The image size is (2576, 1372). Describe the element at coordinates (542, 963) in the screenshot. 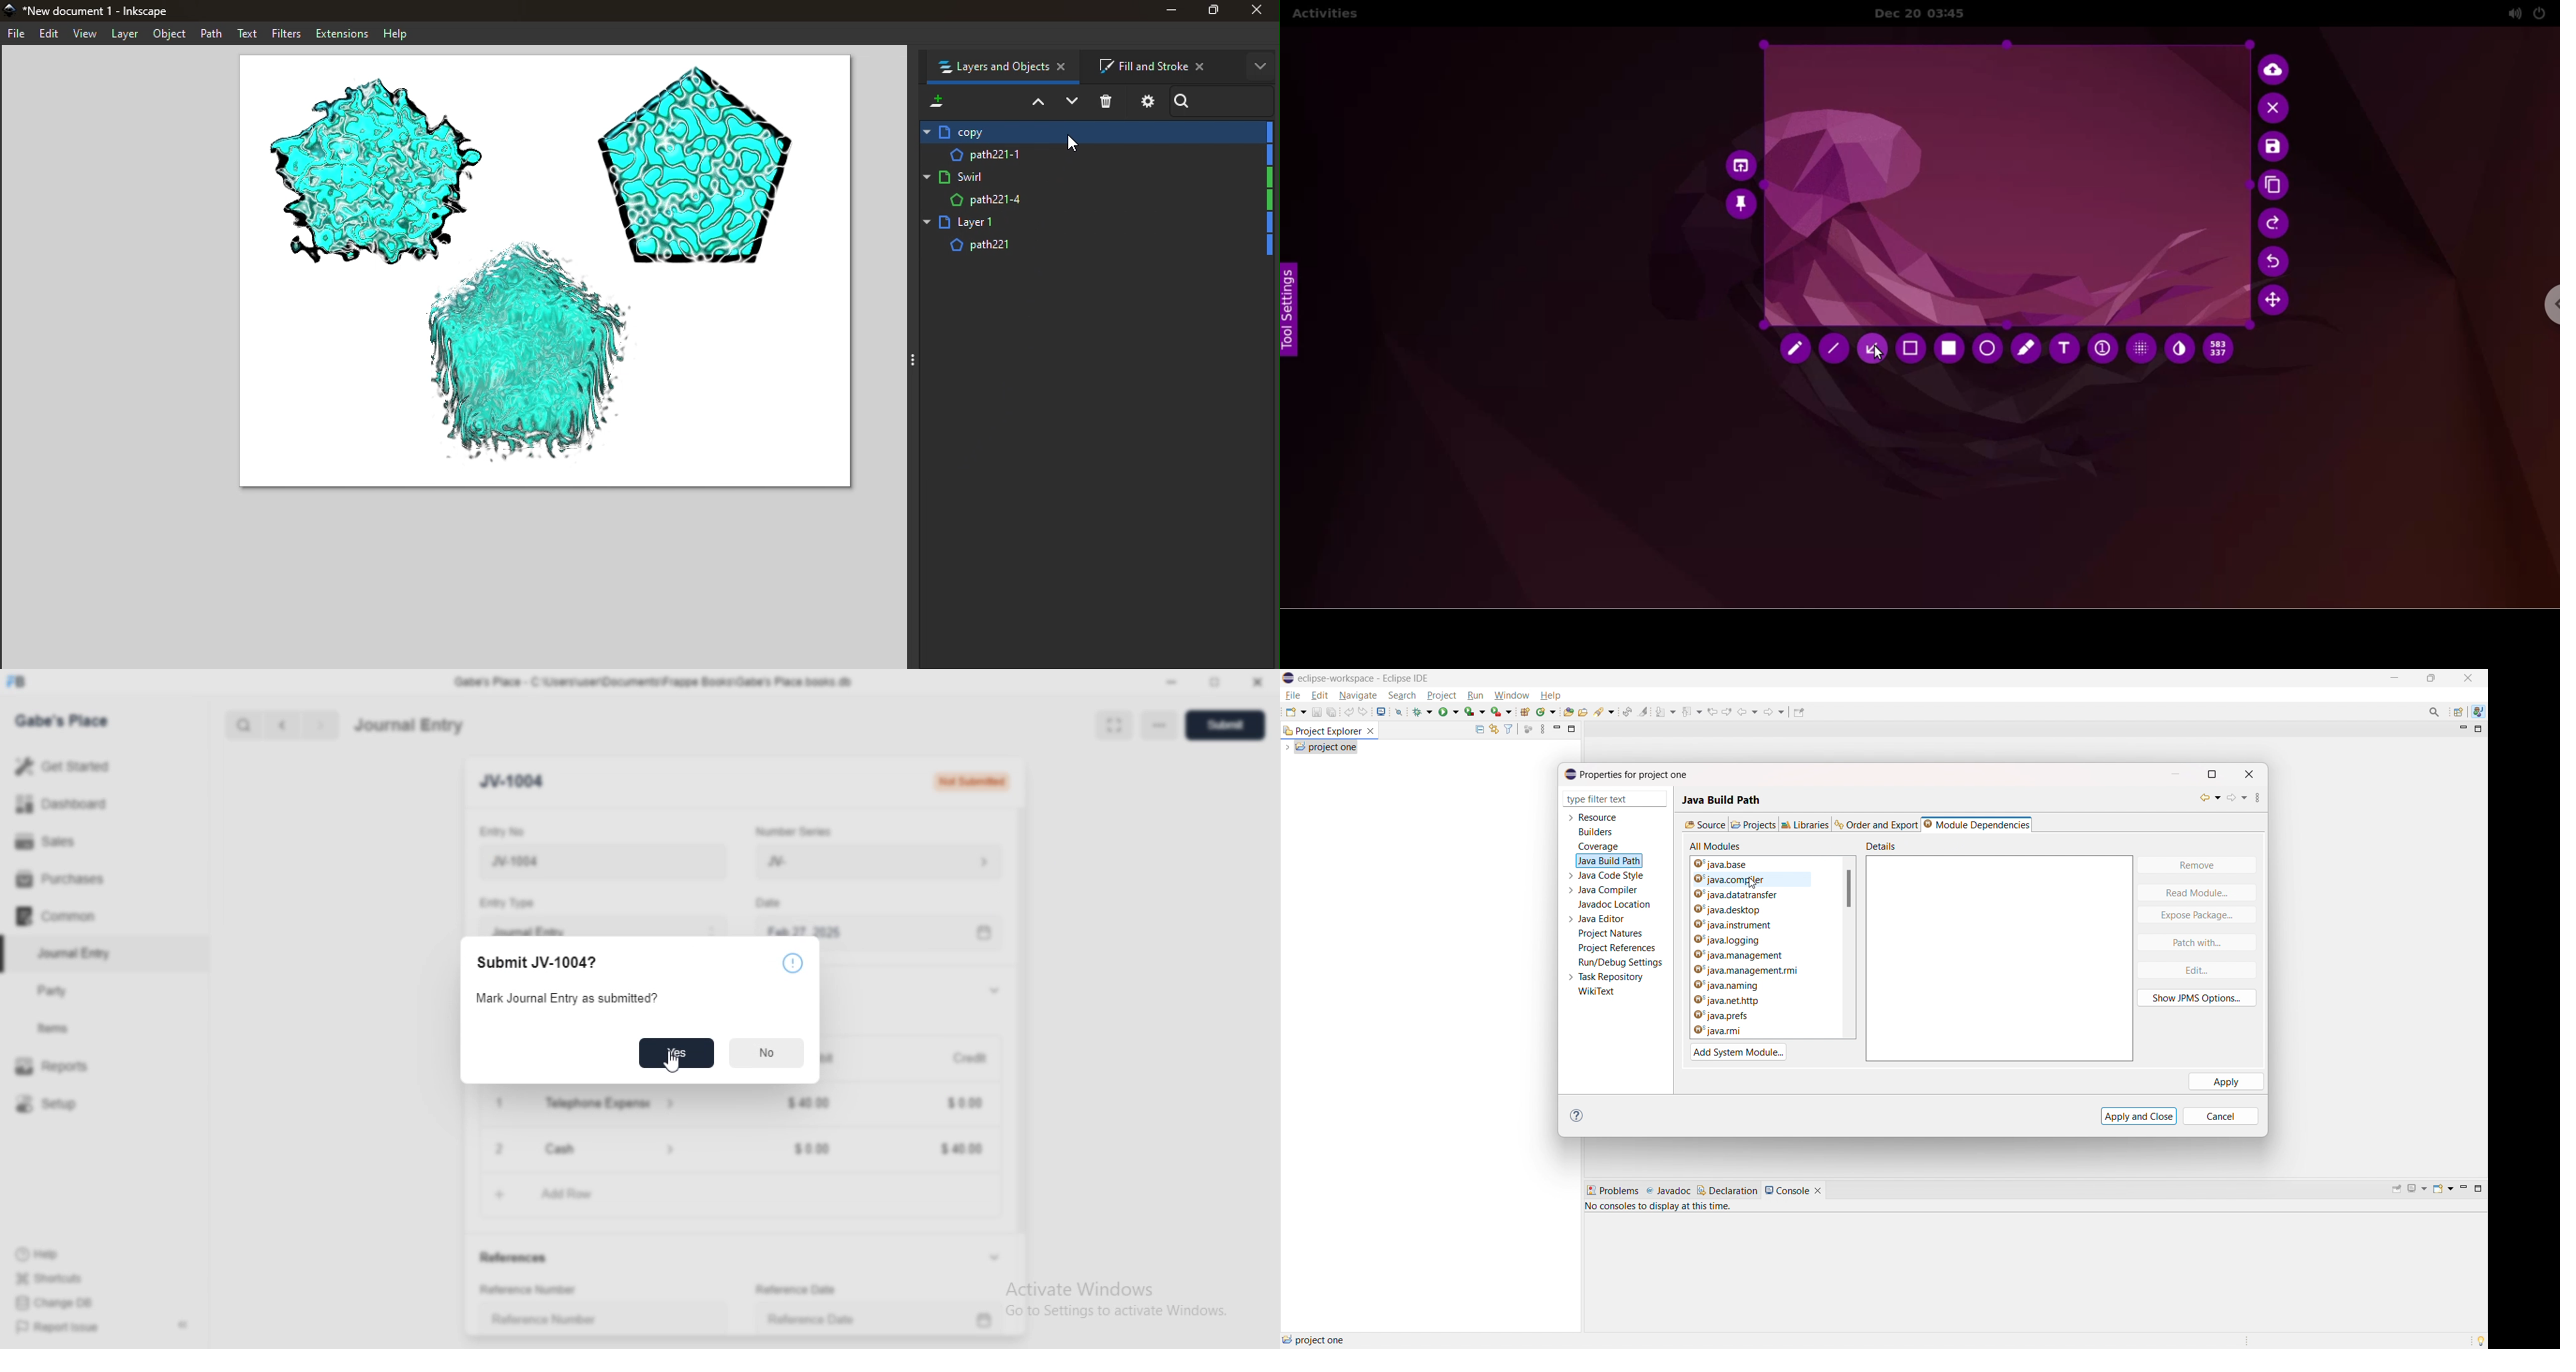

I see `Submit JV-1004?` at that location.